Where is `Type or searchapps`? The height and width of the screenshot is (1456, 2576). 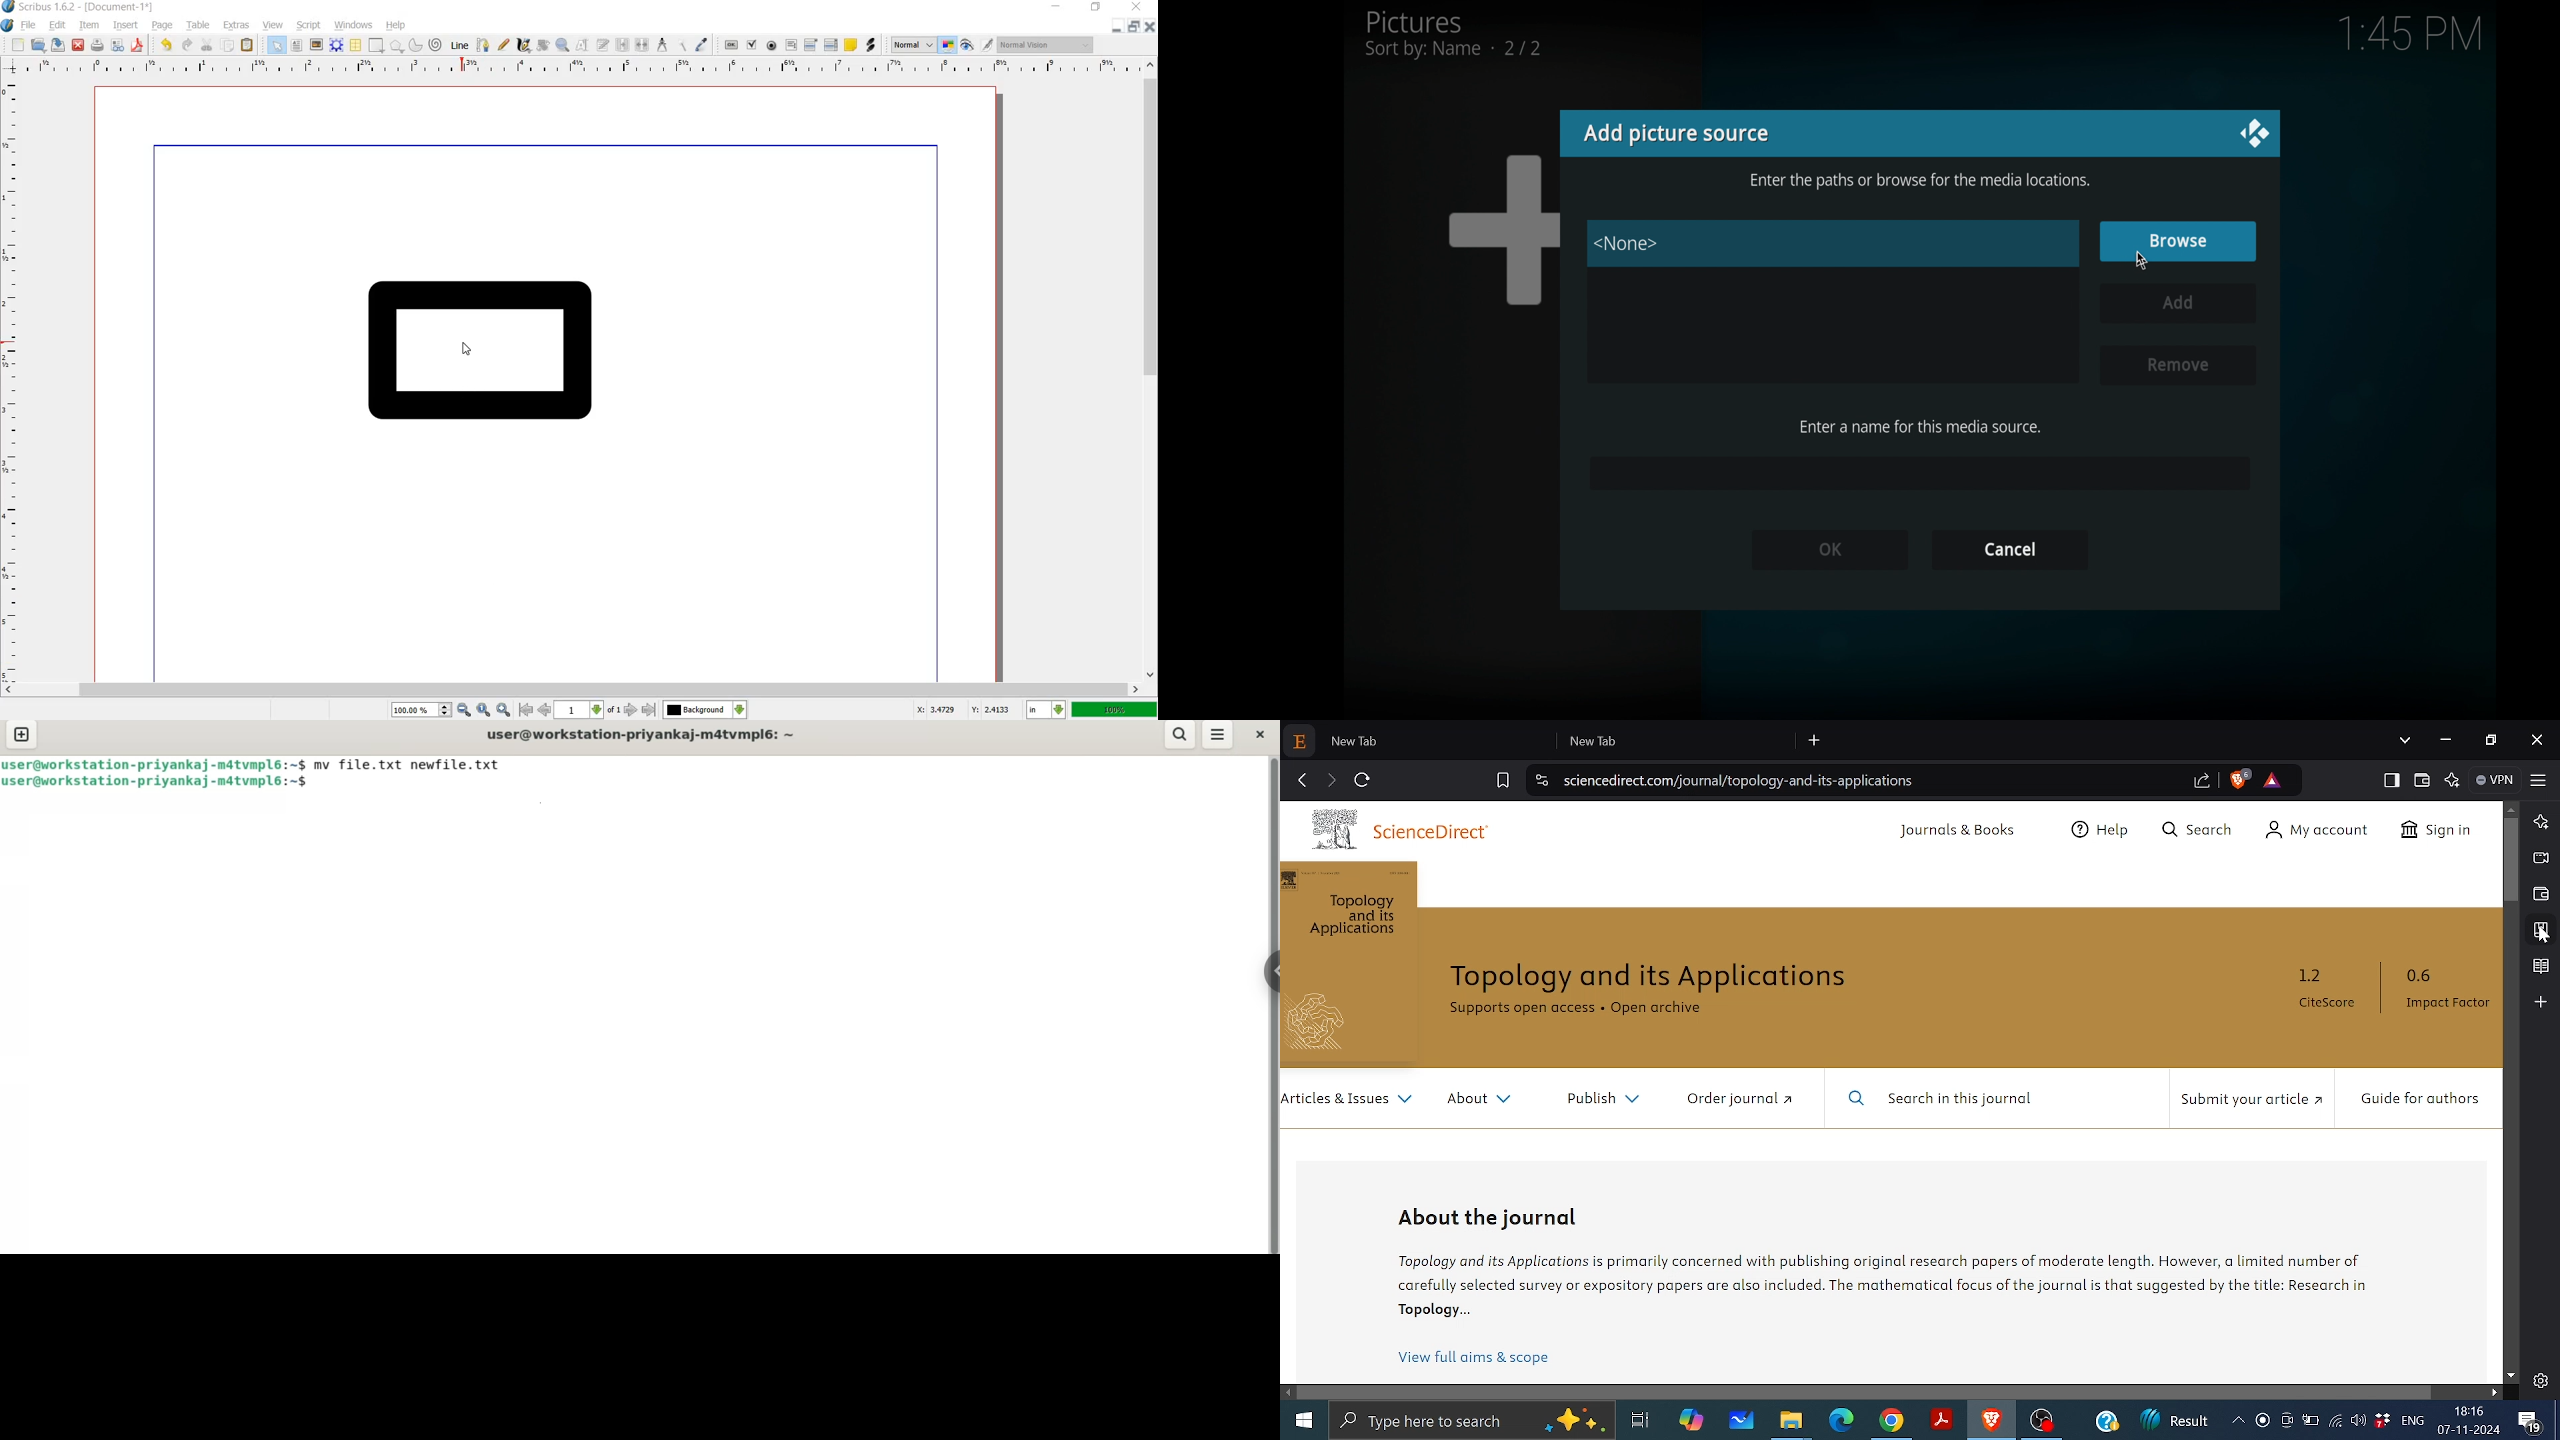 Type or searchapps is located at coordinates (1470, 1421).